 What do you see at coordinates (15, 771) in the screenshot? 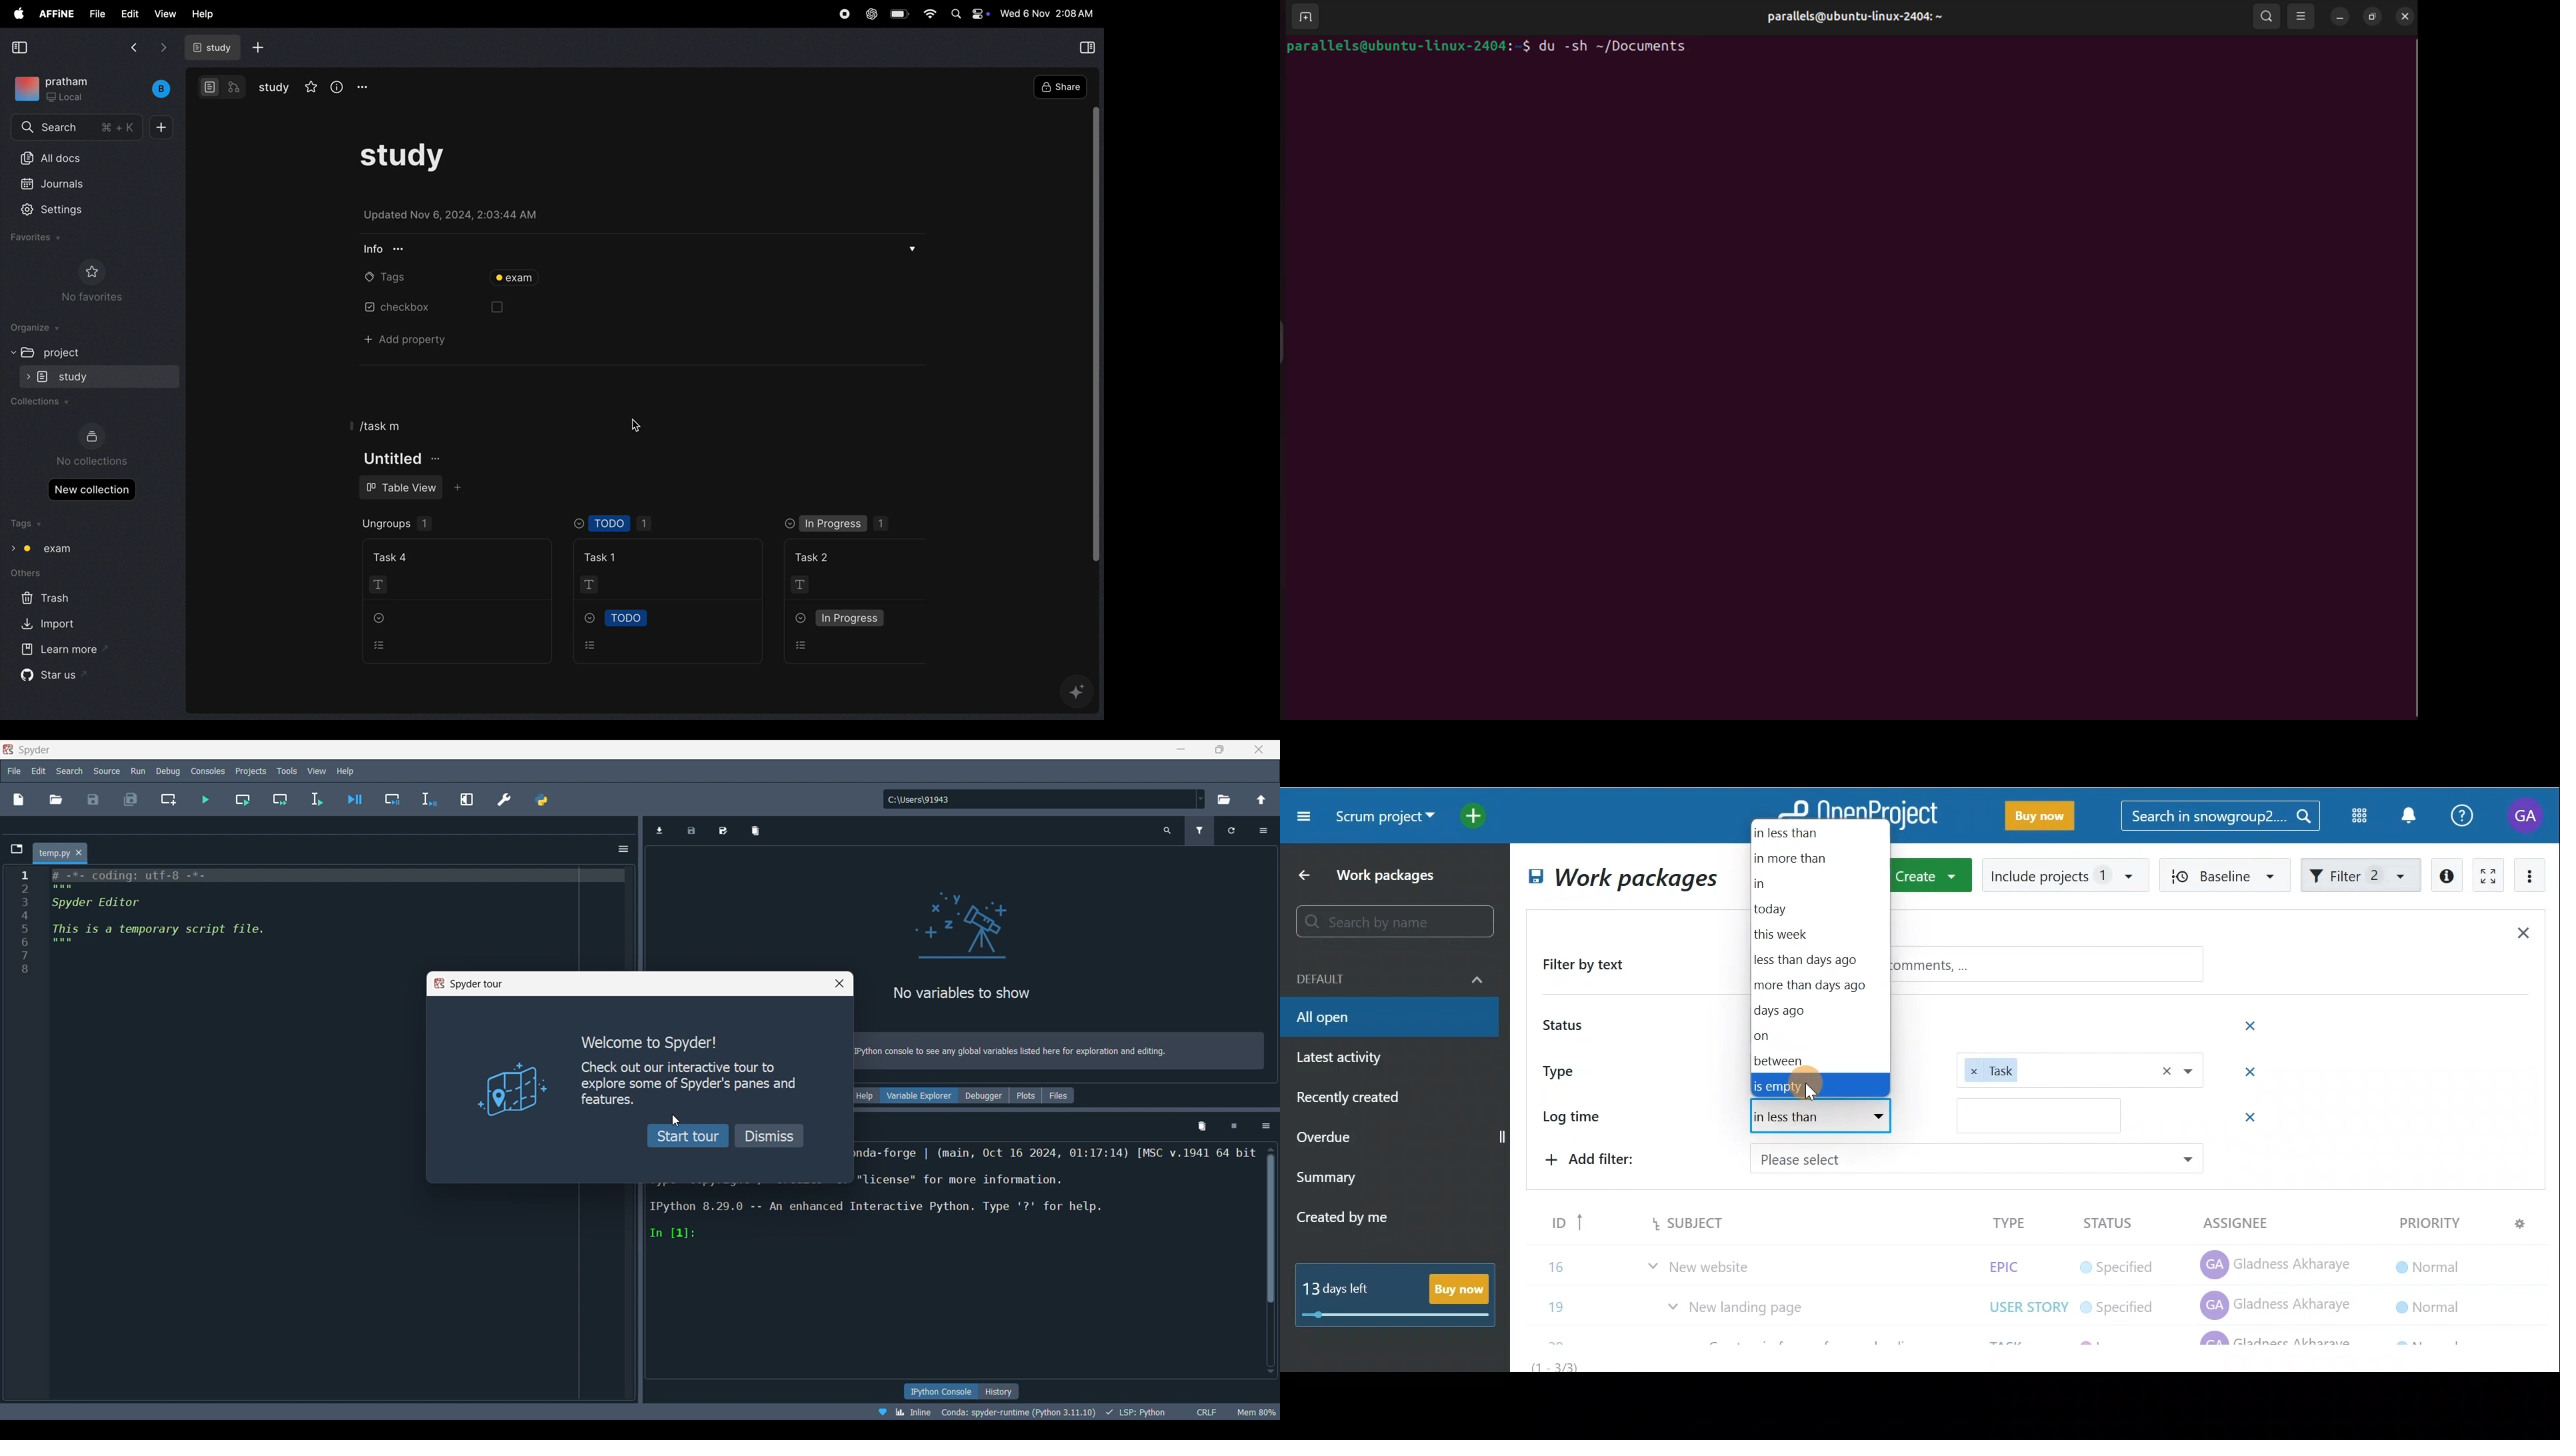
I see `File menu` at bounding box center [15, 771].